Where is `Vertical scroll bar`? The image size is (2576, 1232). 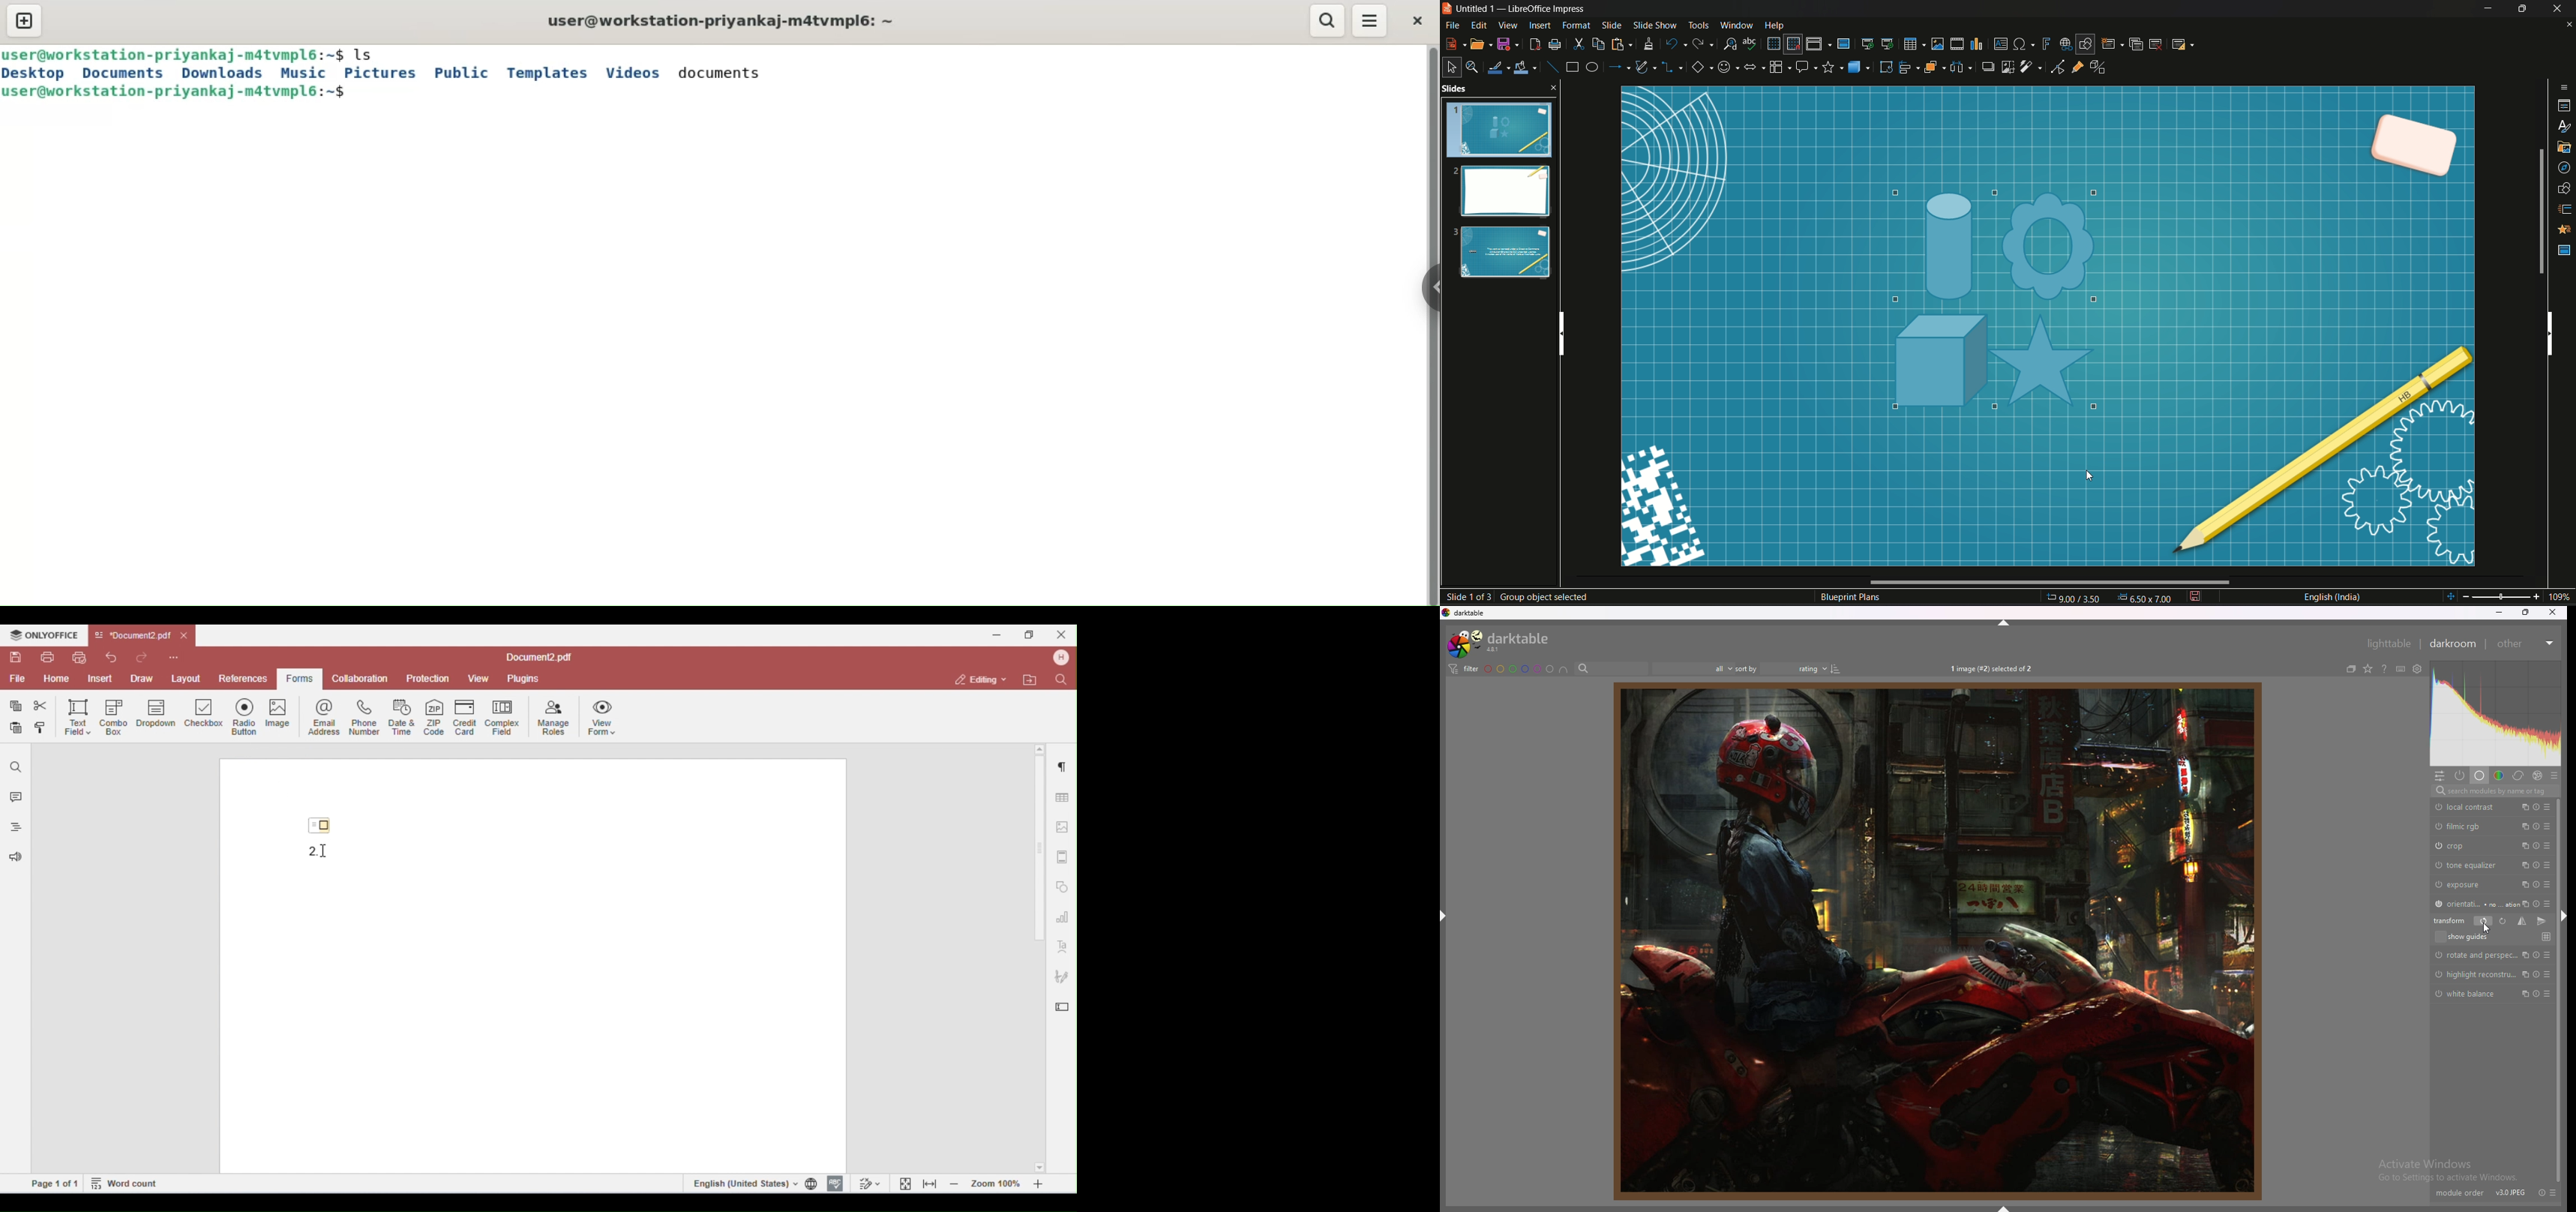 Vertical scroll bar is located at coordinates (1560, 330).